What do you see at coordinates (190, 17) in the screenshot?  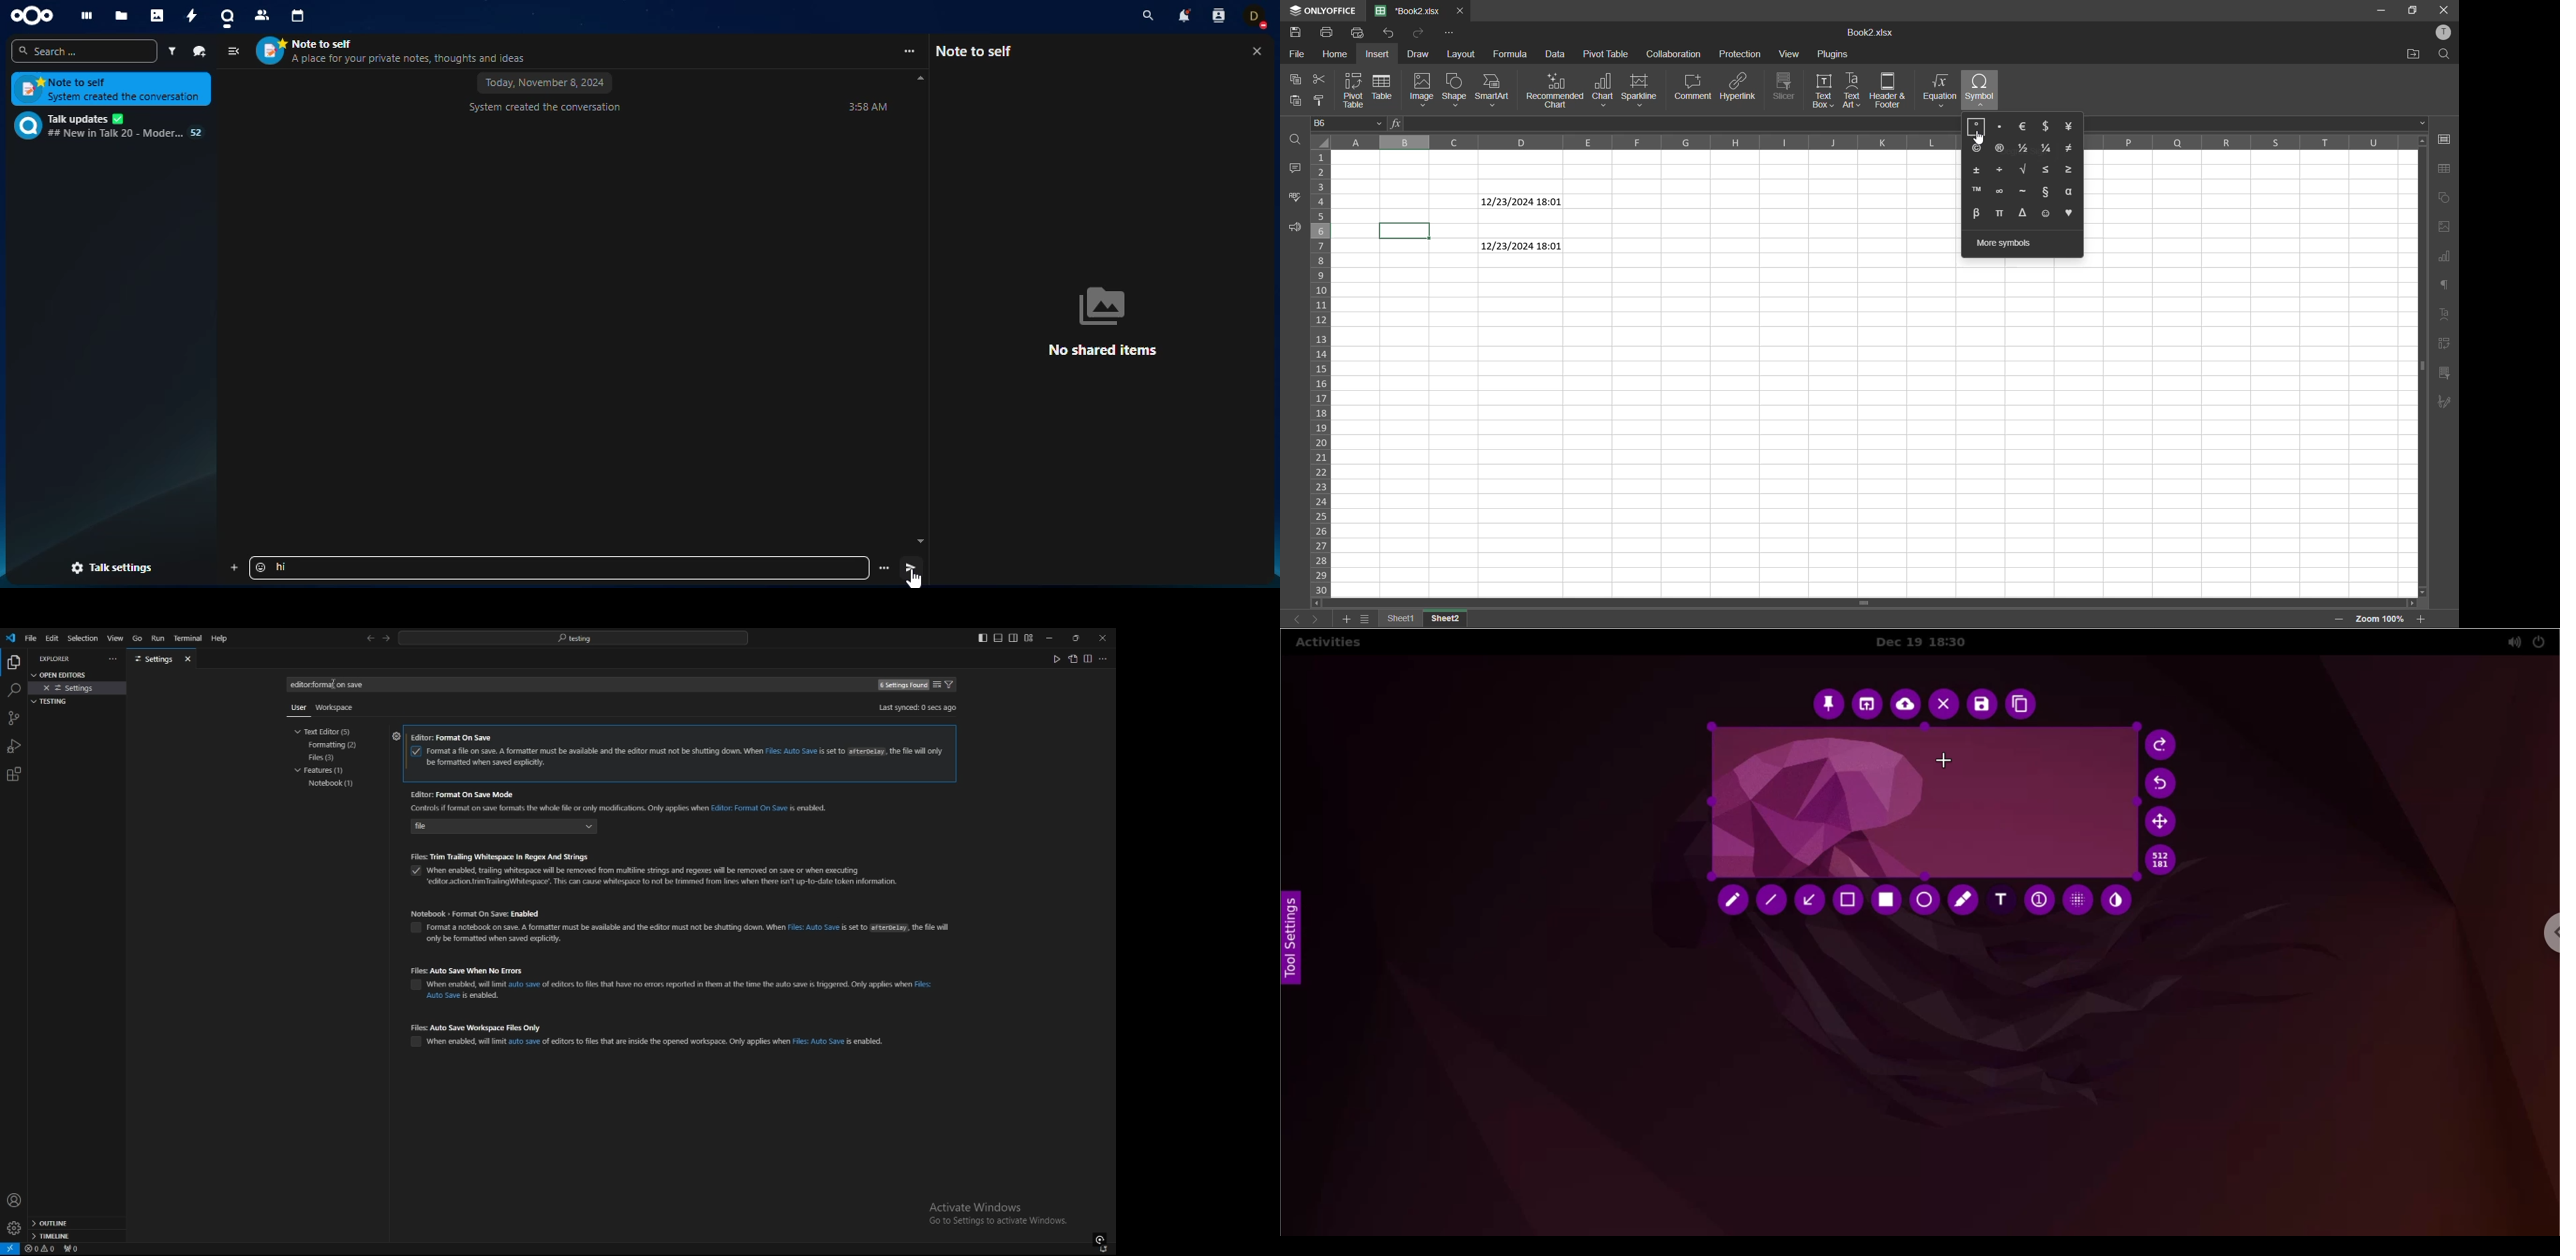 I see `activity` at bounding box center [190, 17].